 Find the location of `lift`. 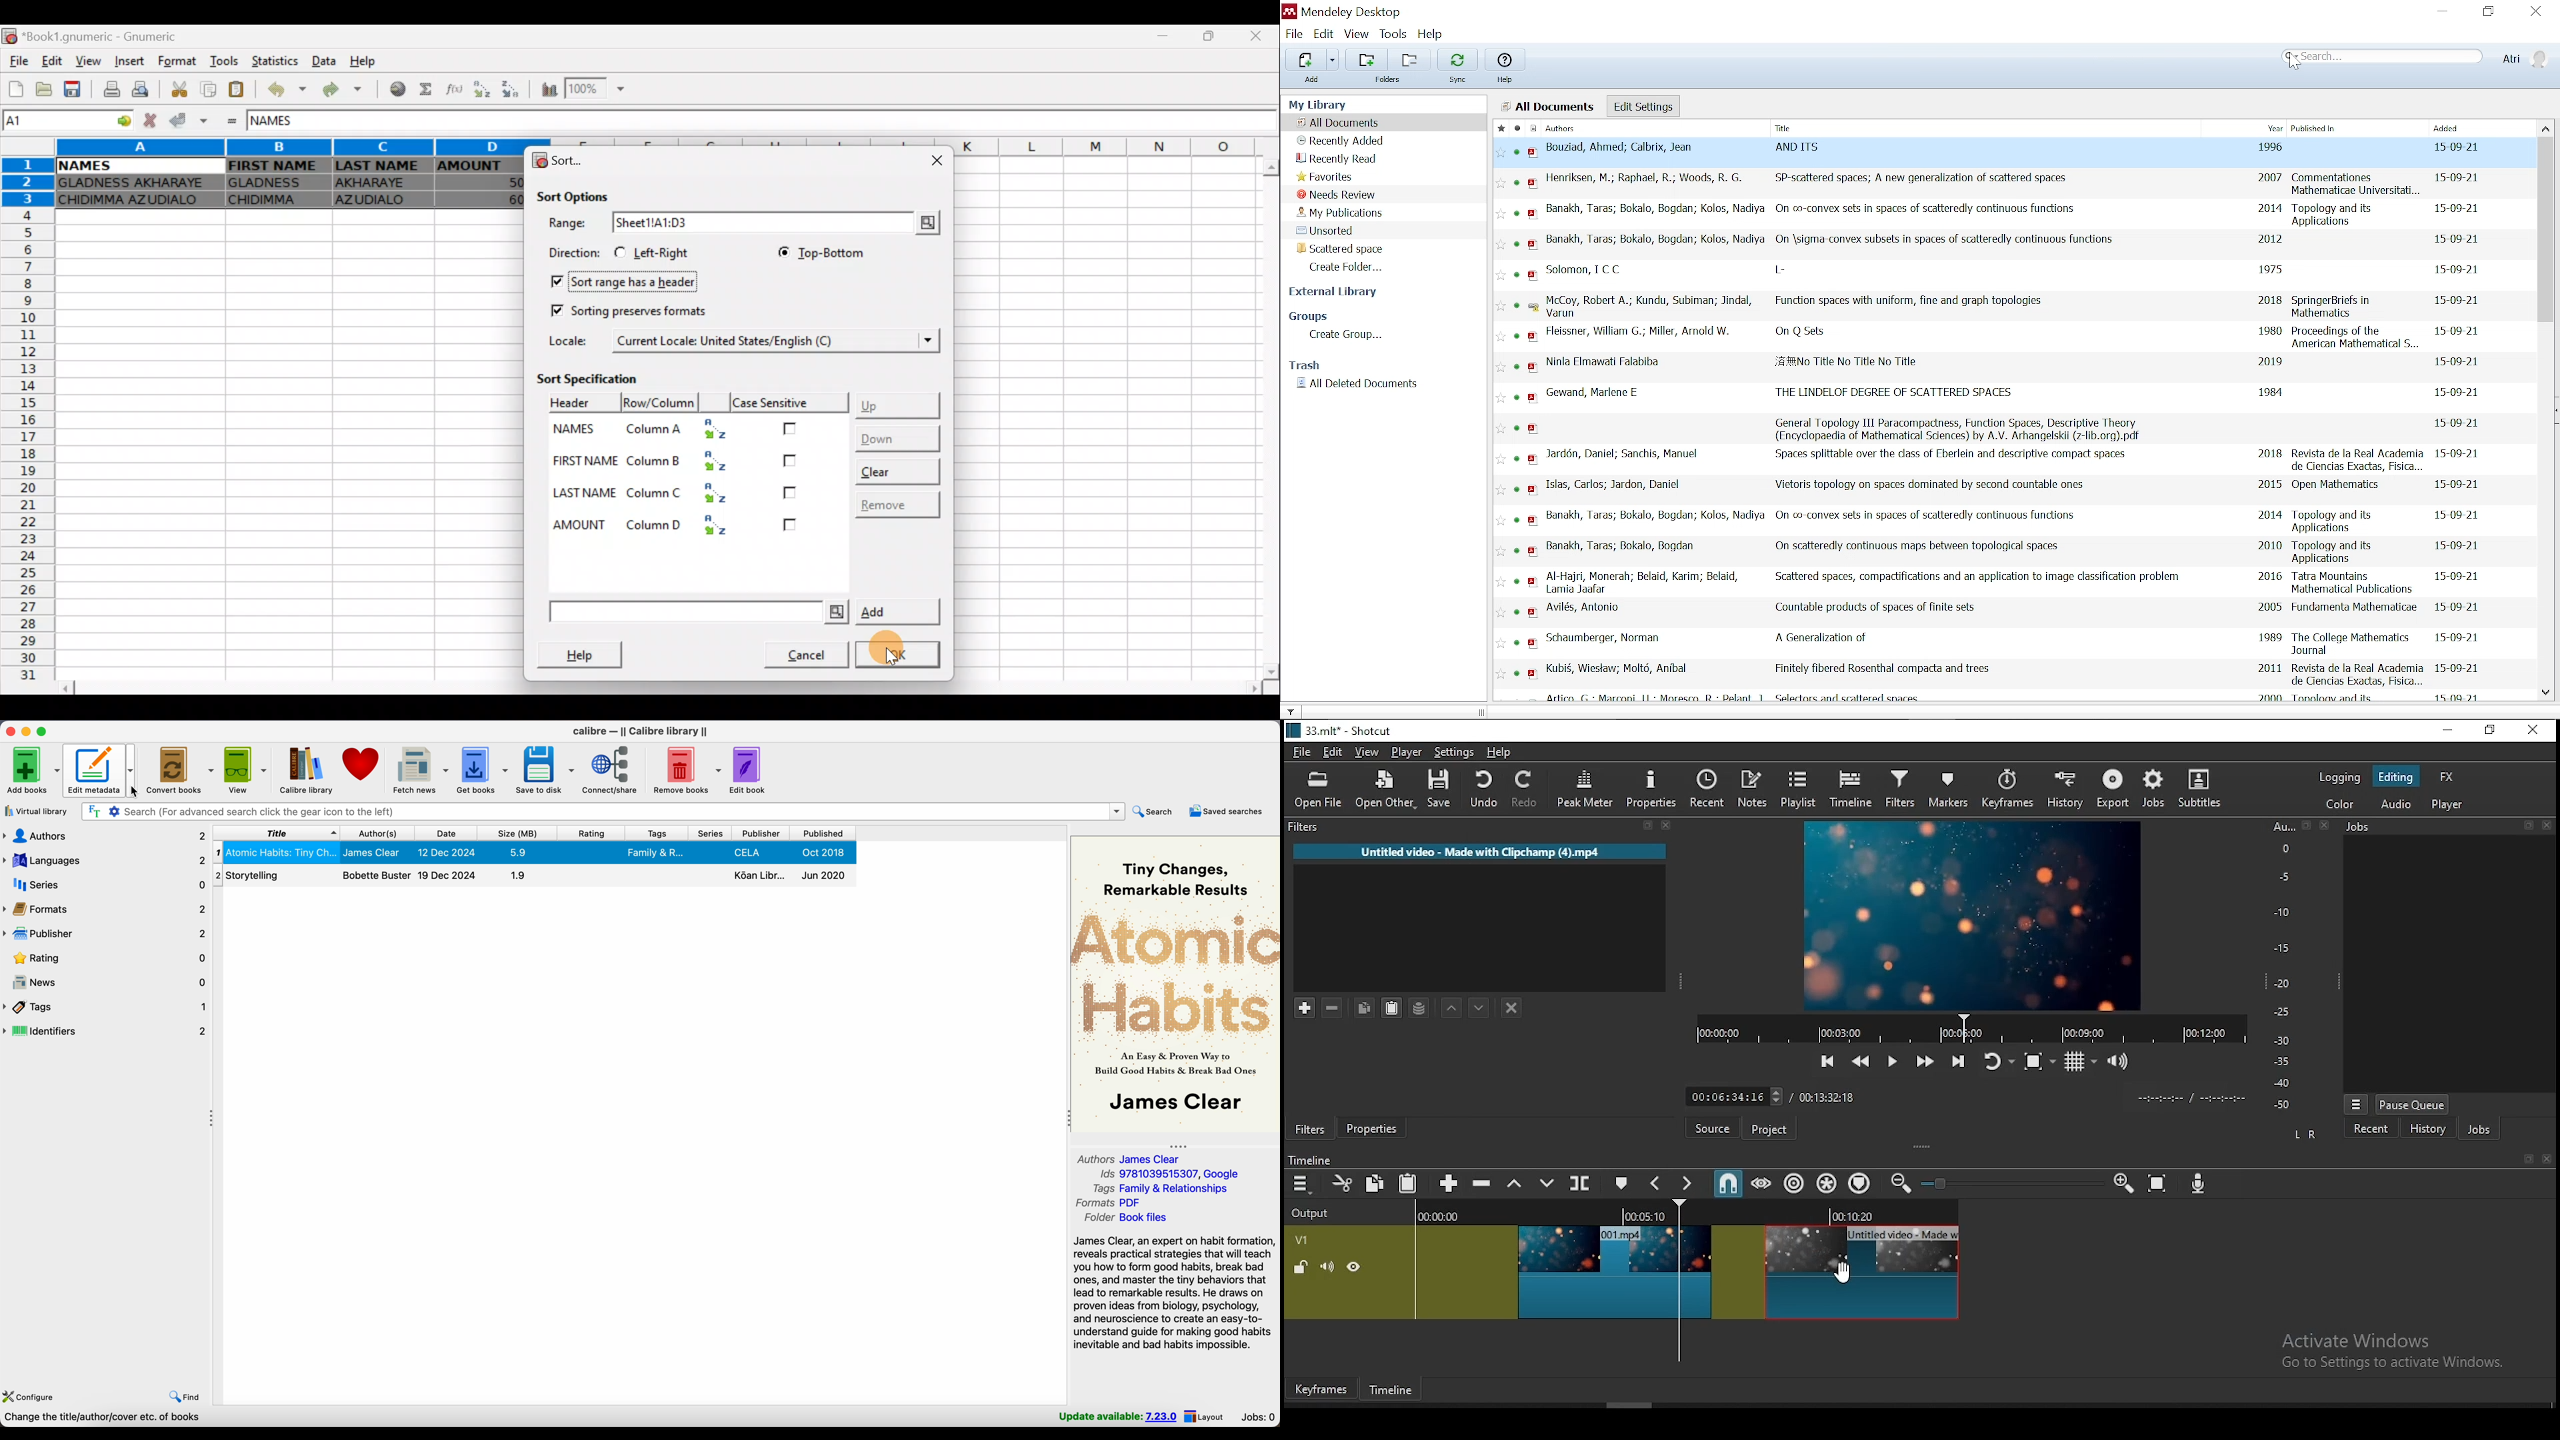

lift is located at coordinates (1515, 1184).